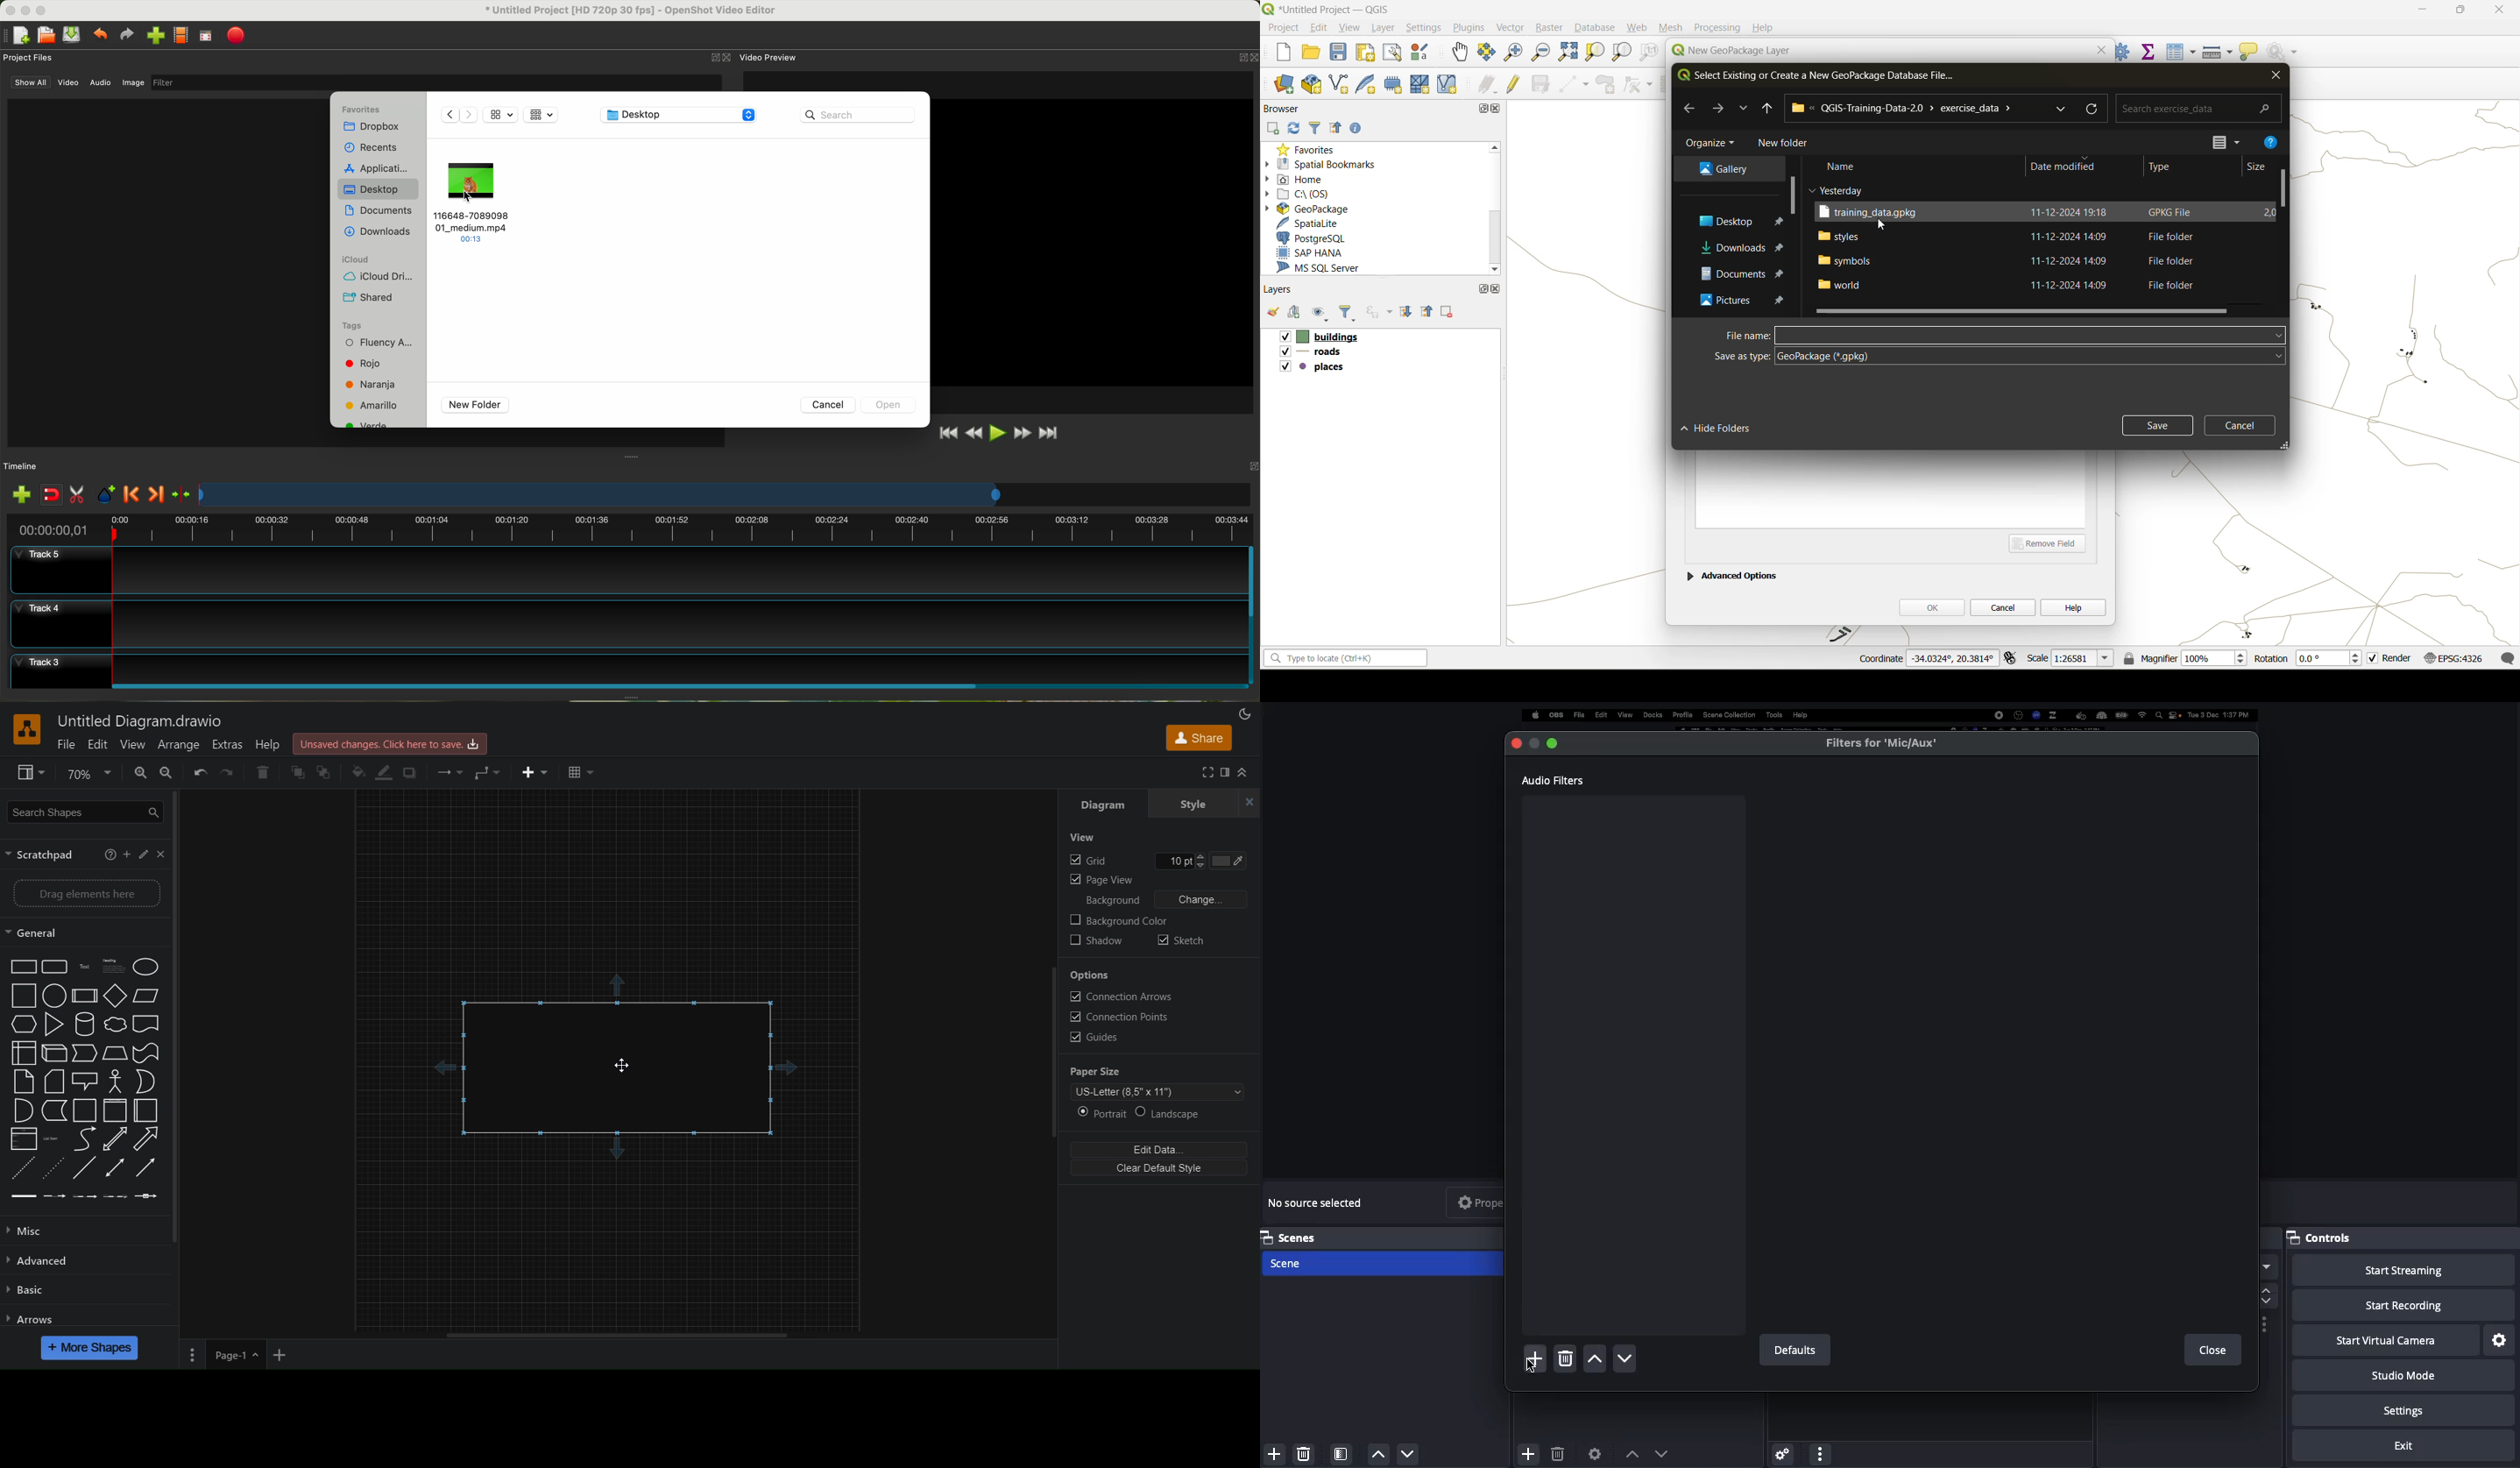  What do you see at coordinates (1101, 881) in the screenshot?
I see `Page View` at bounding box center [1101, 881].